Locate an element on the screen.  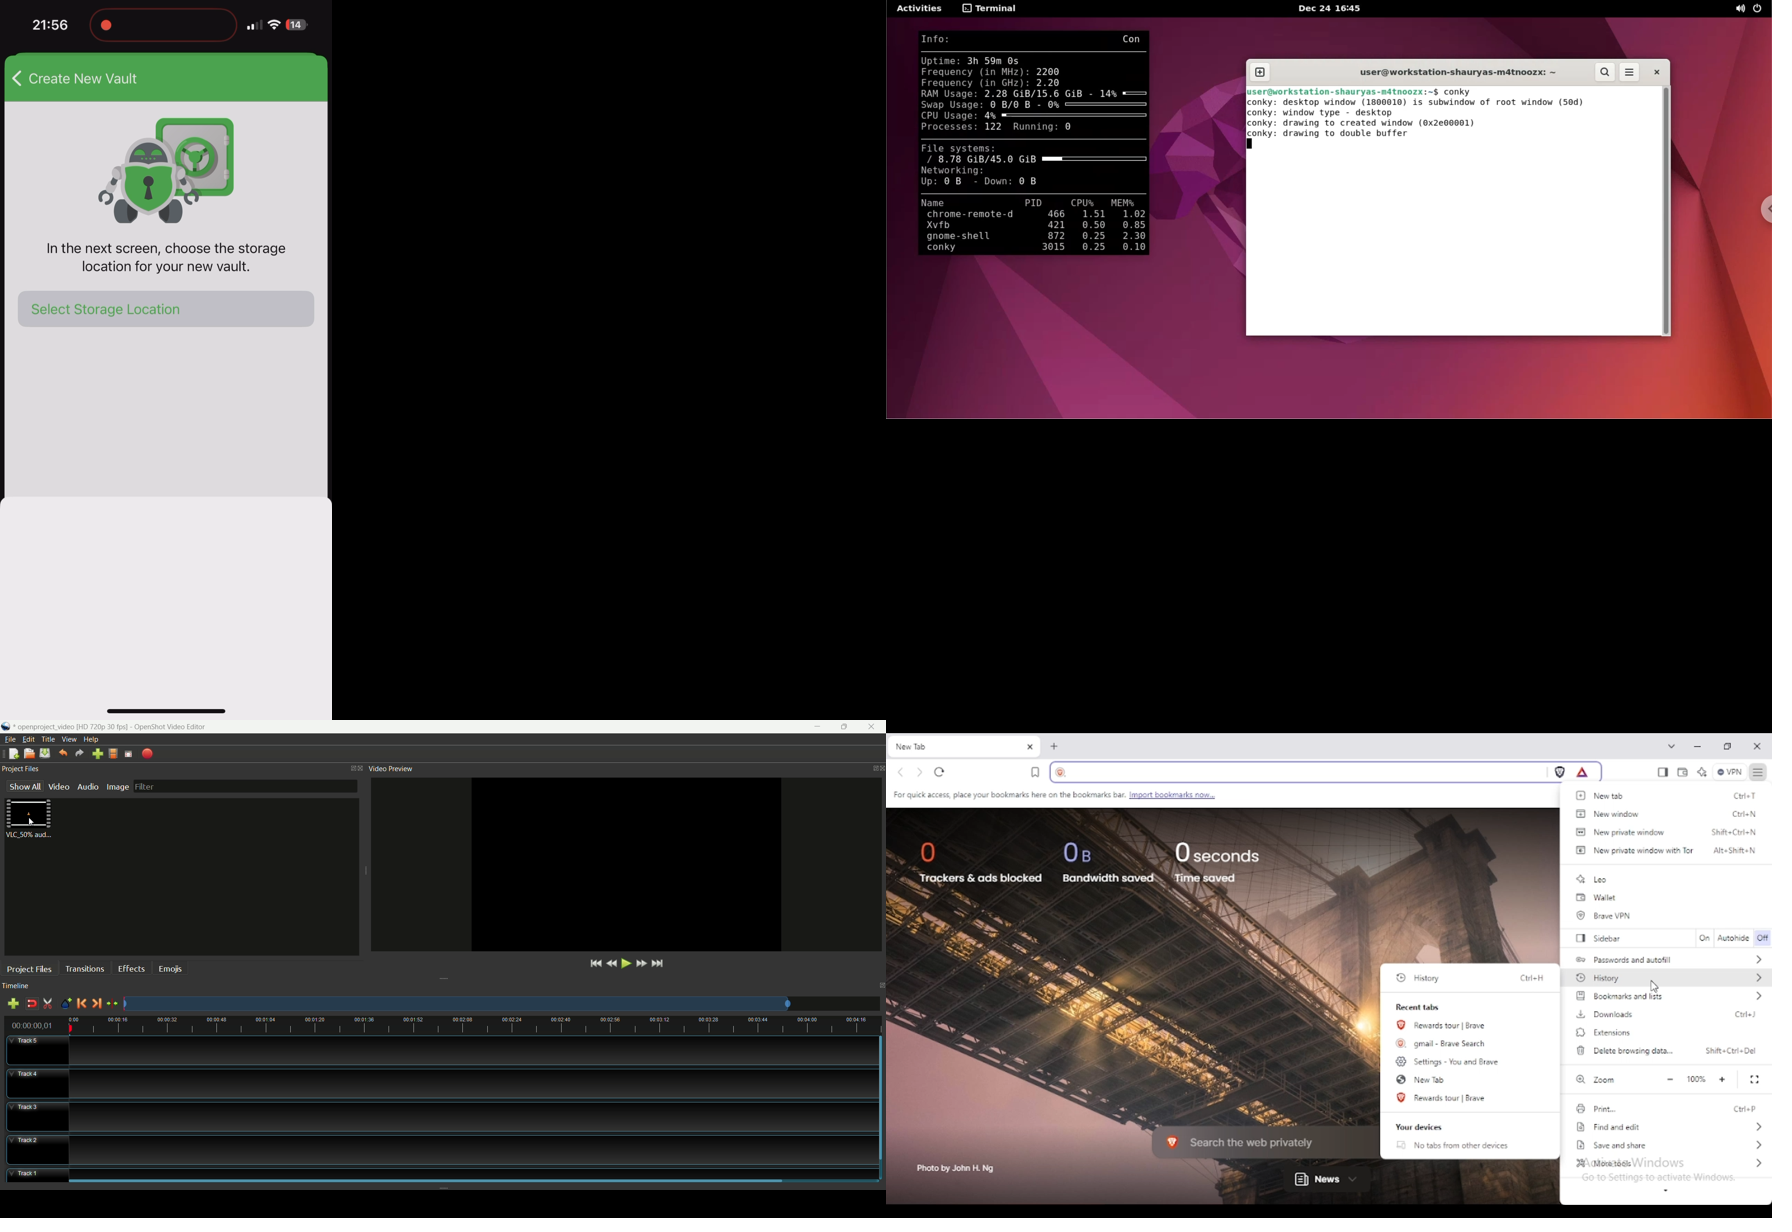
add marker is located at coordinates (66, 1003).